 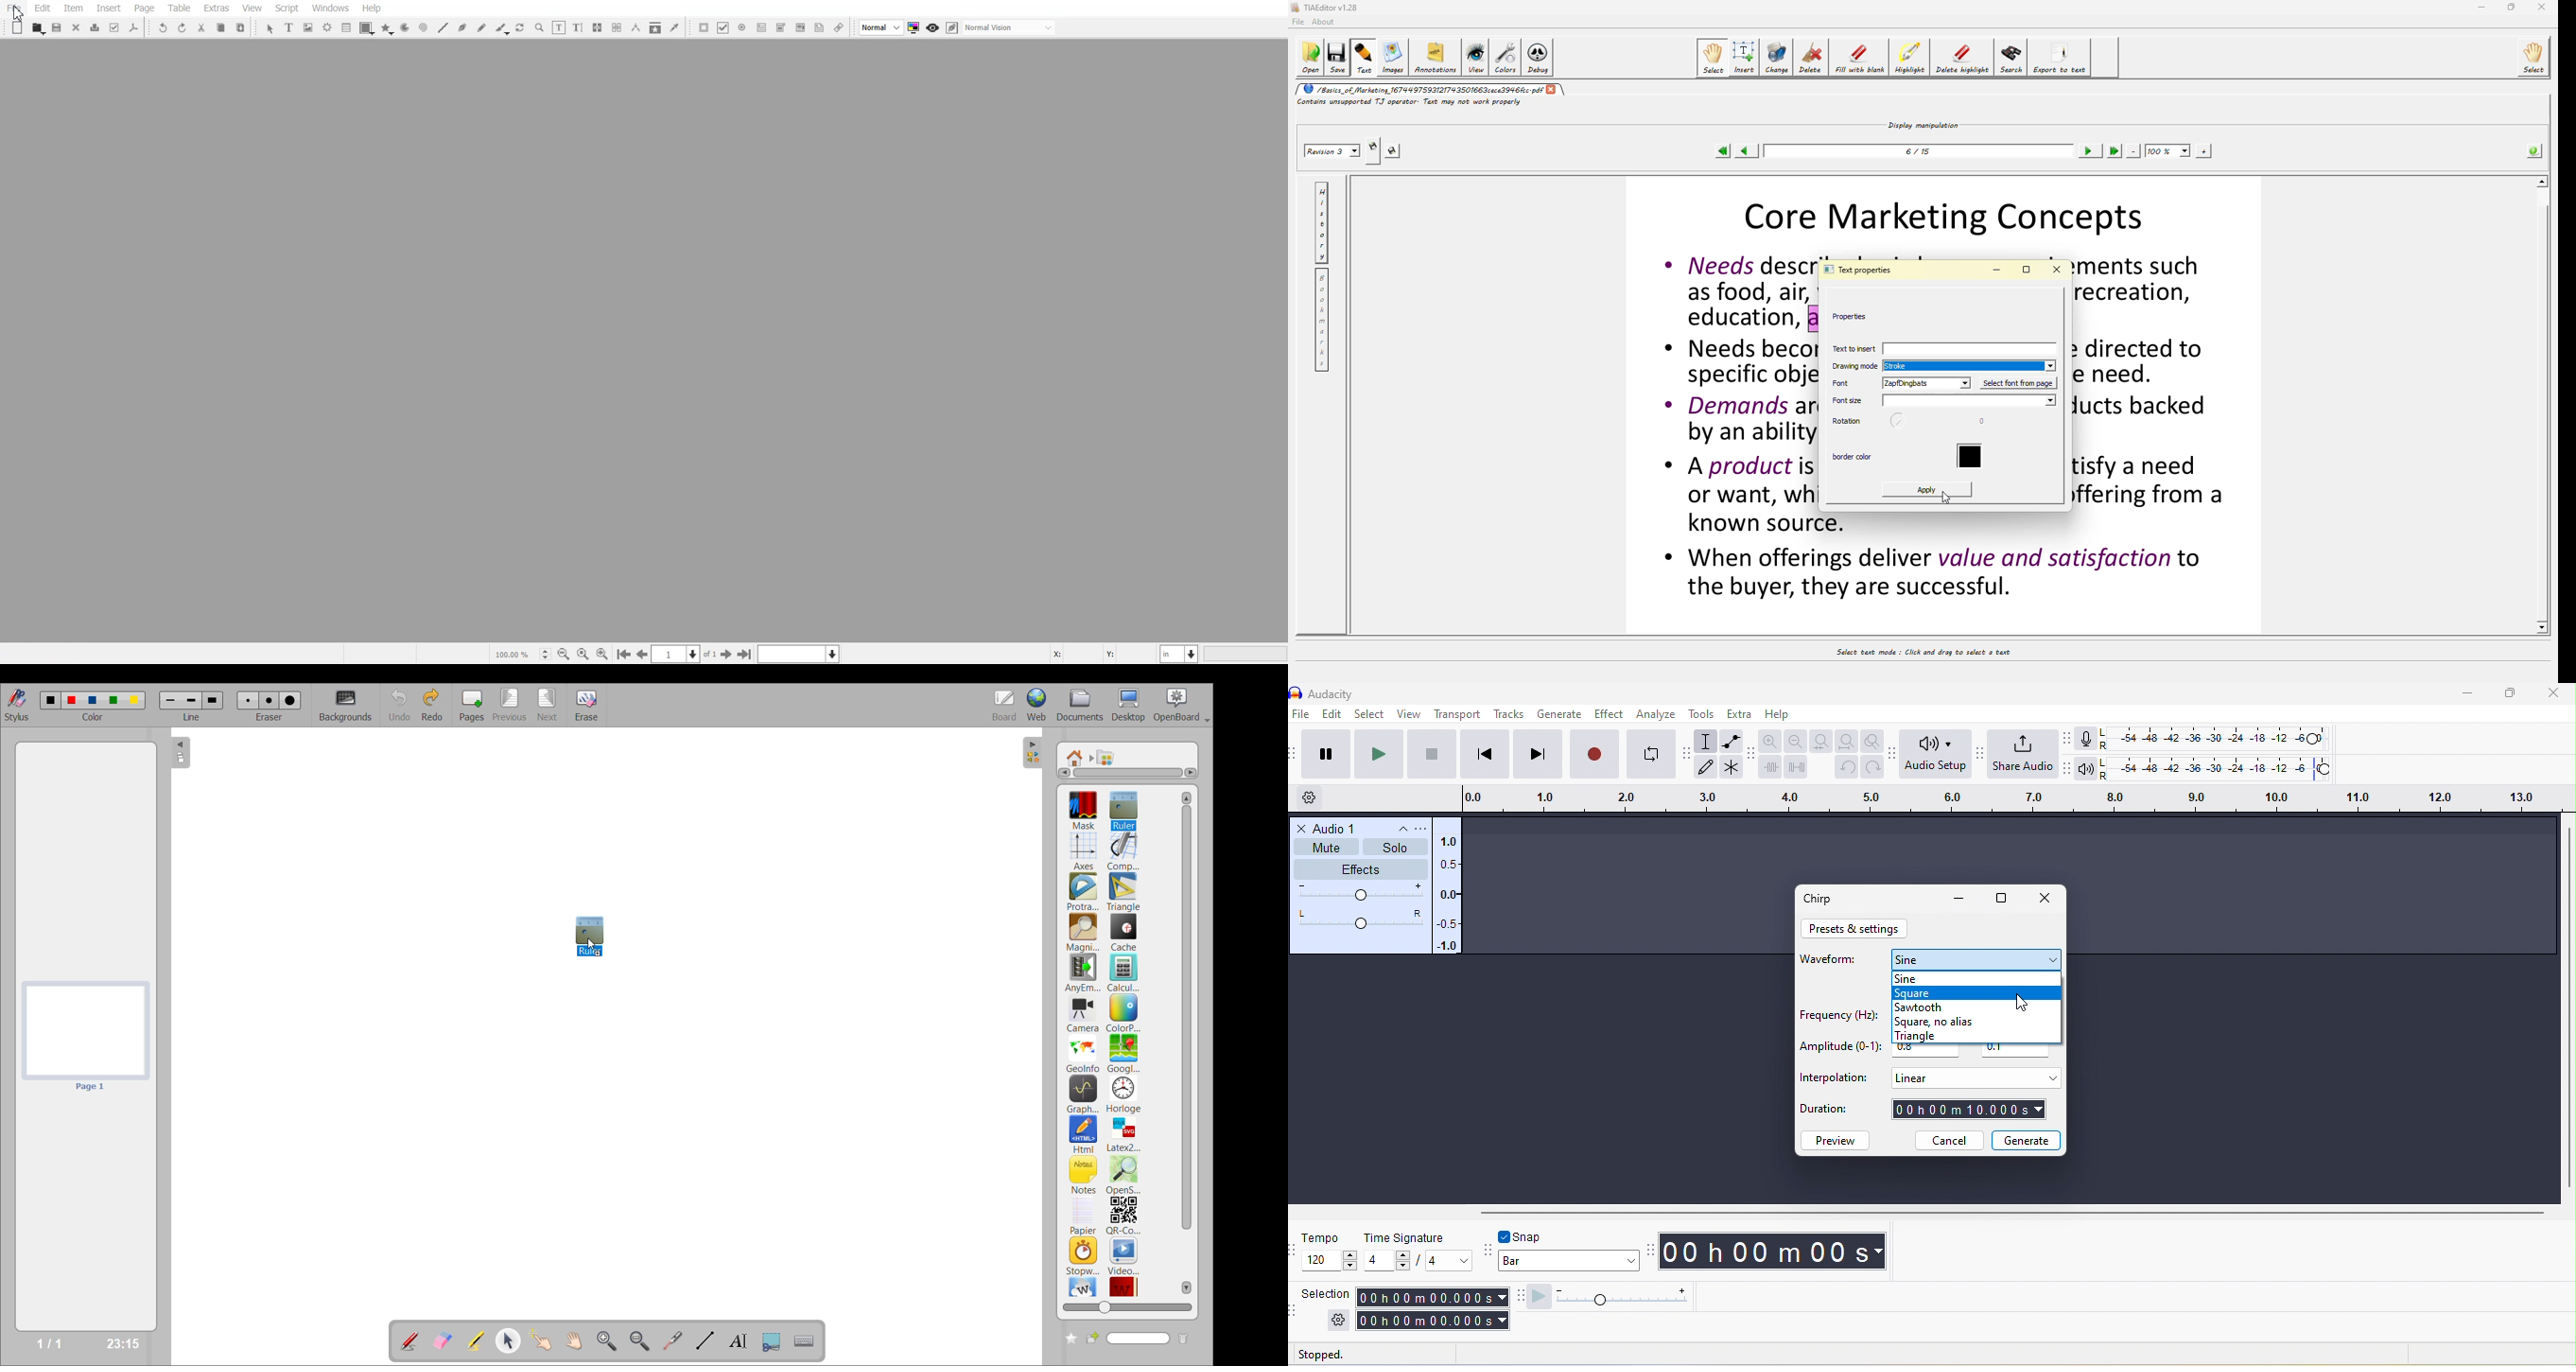 What do you see at coordinates (642, 1340) in the screenshot?
I see `zoom out` at bounding box center [642, 1340].